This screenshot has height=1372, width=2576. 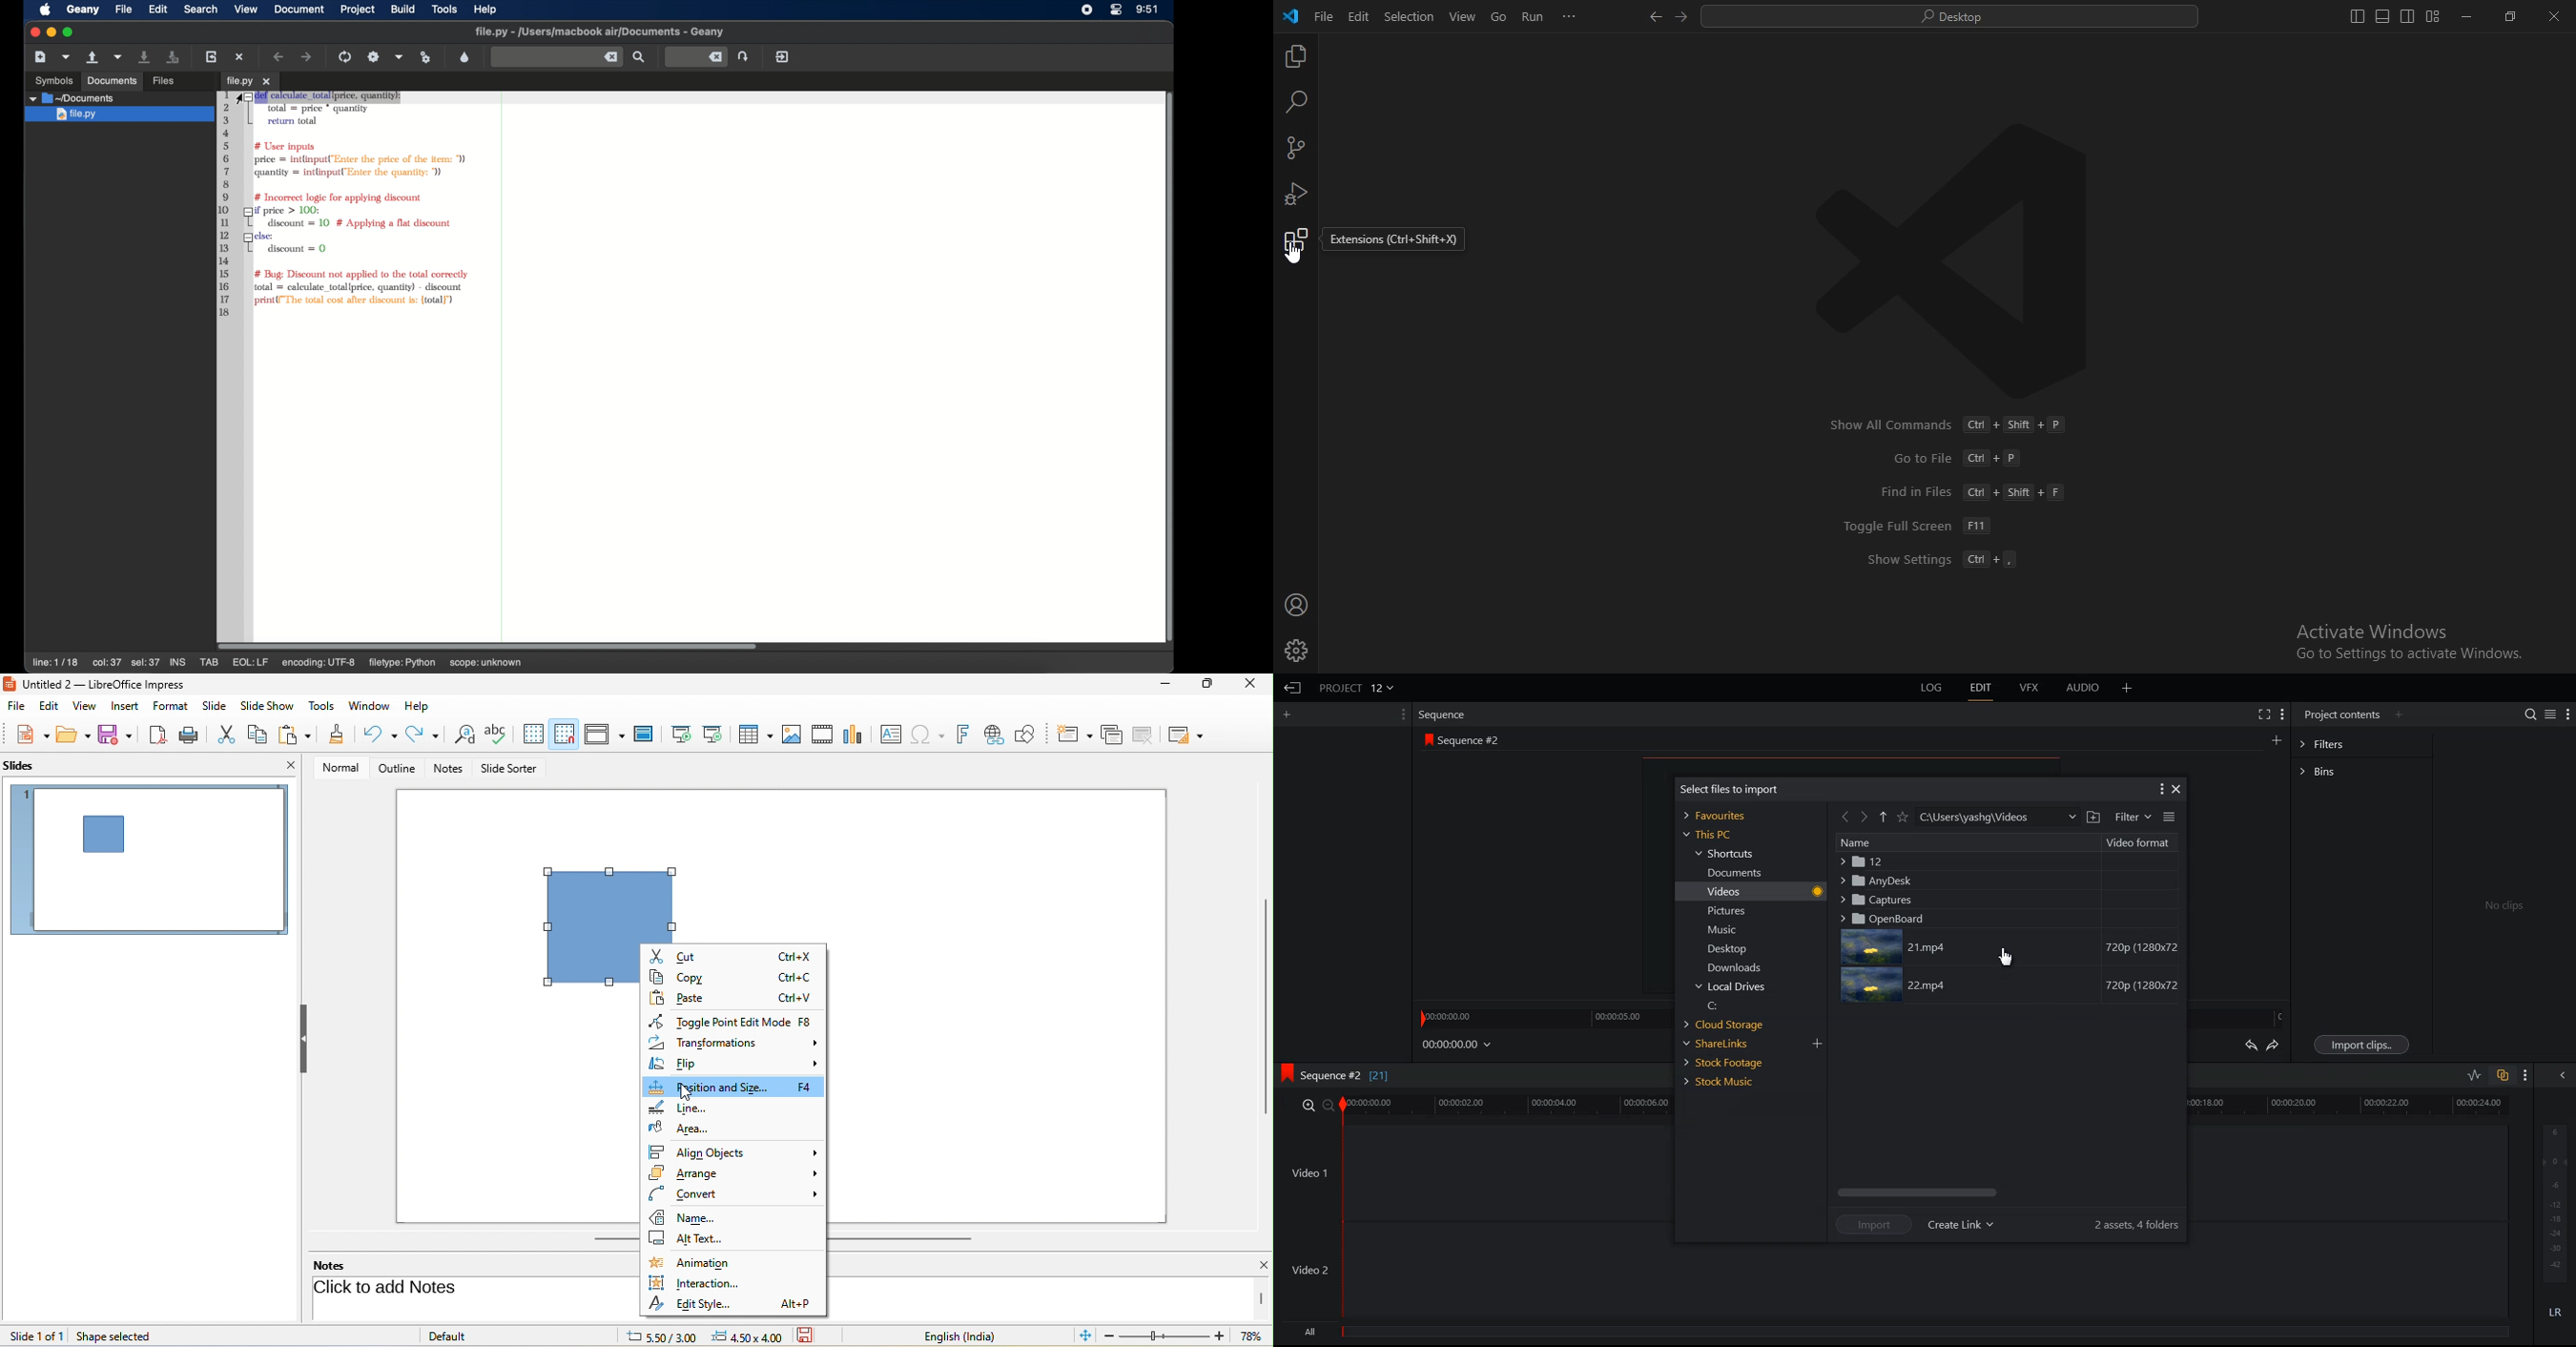 I want to click on object position-4.5x4.00, so click(x=746, y=1336).